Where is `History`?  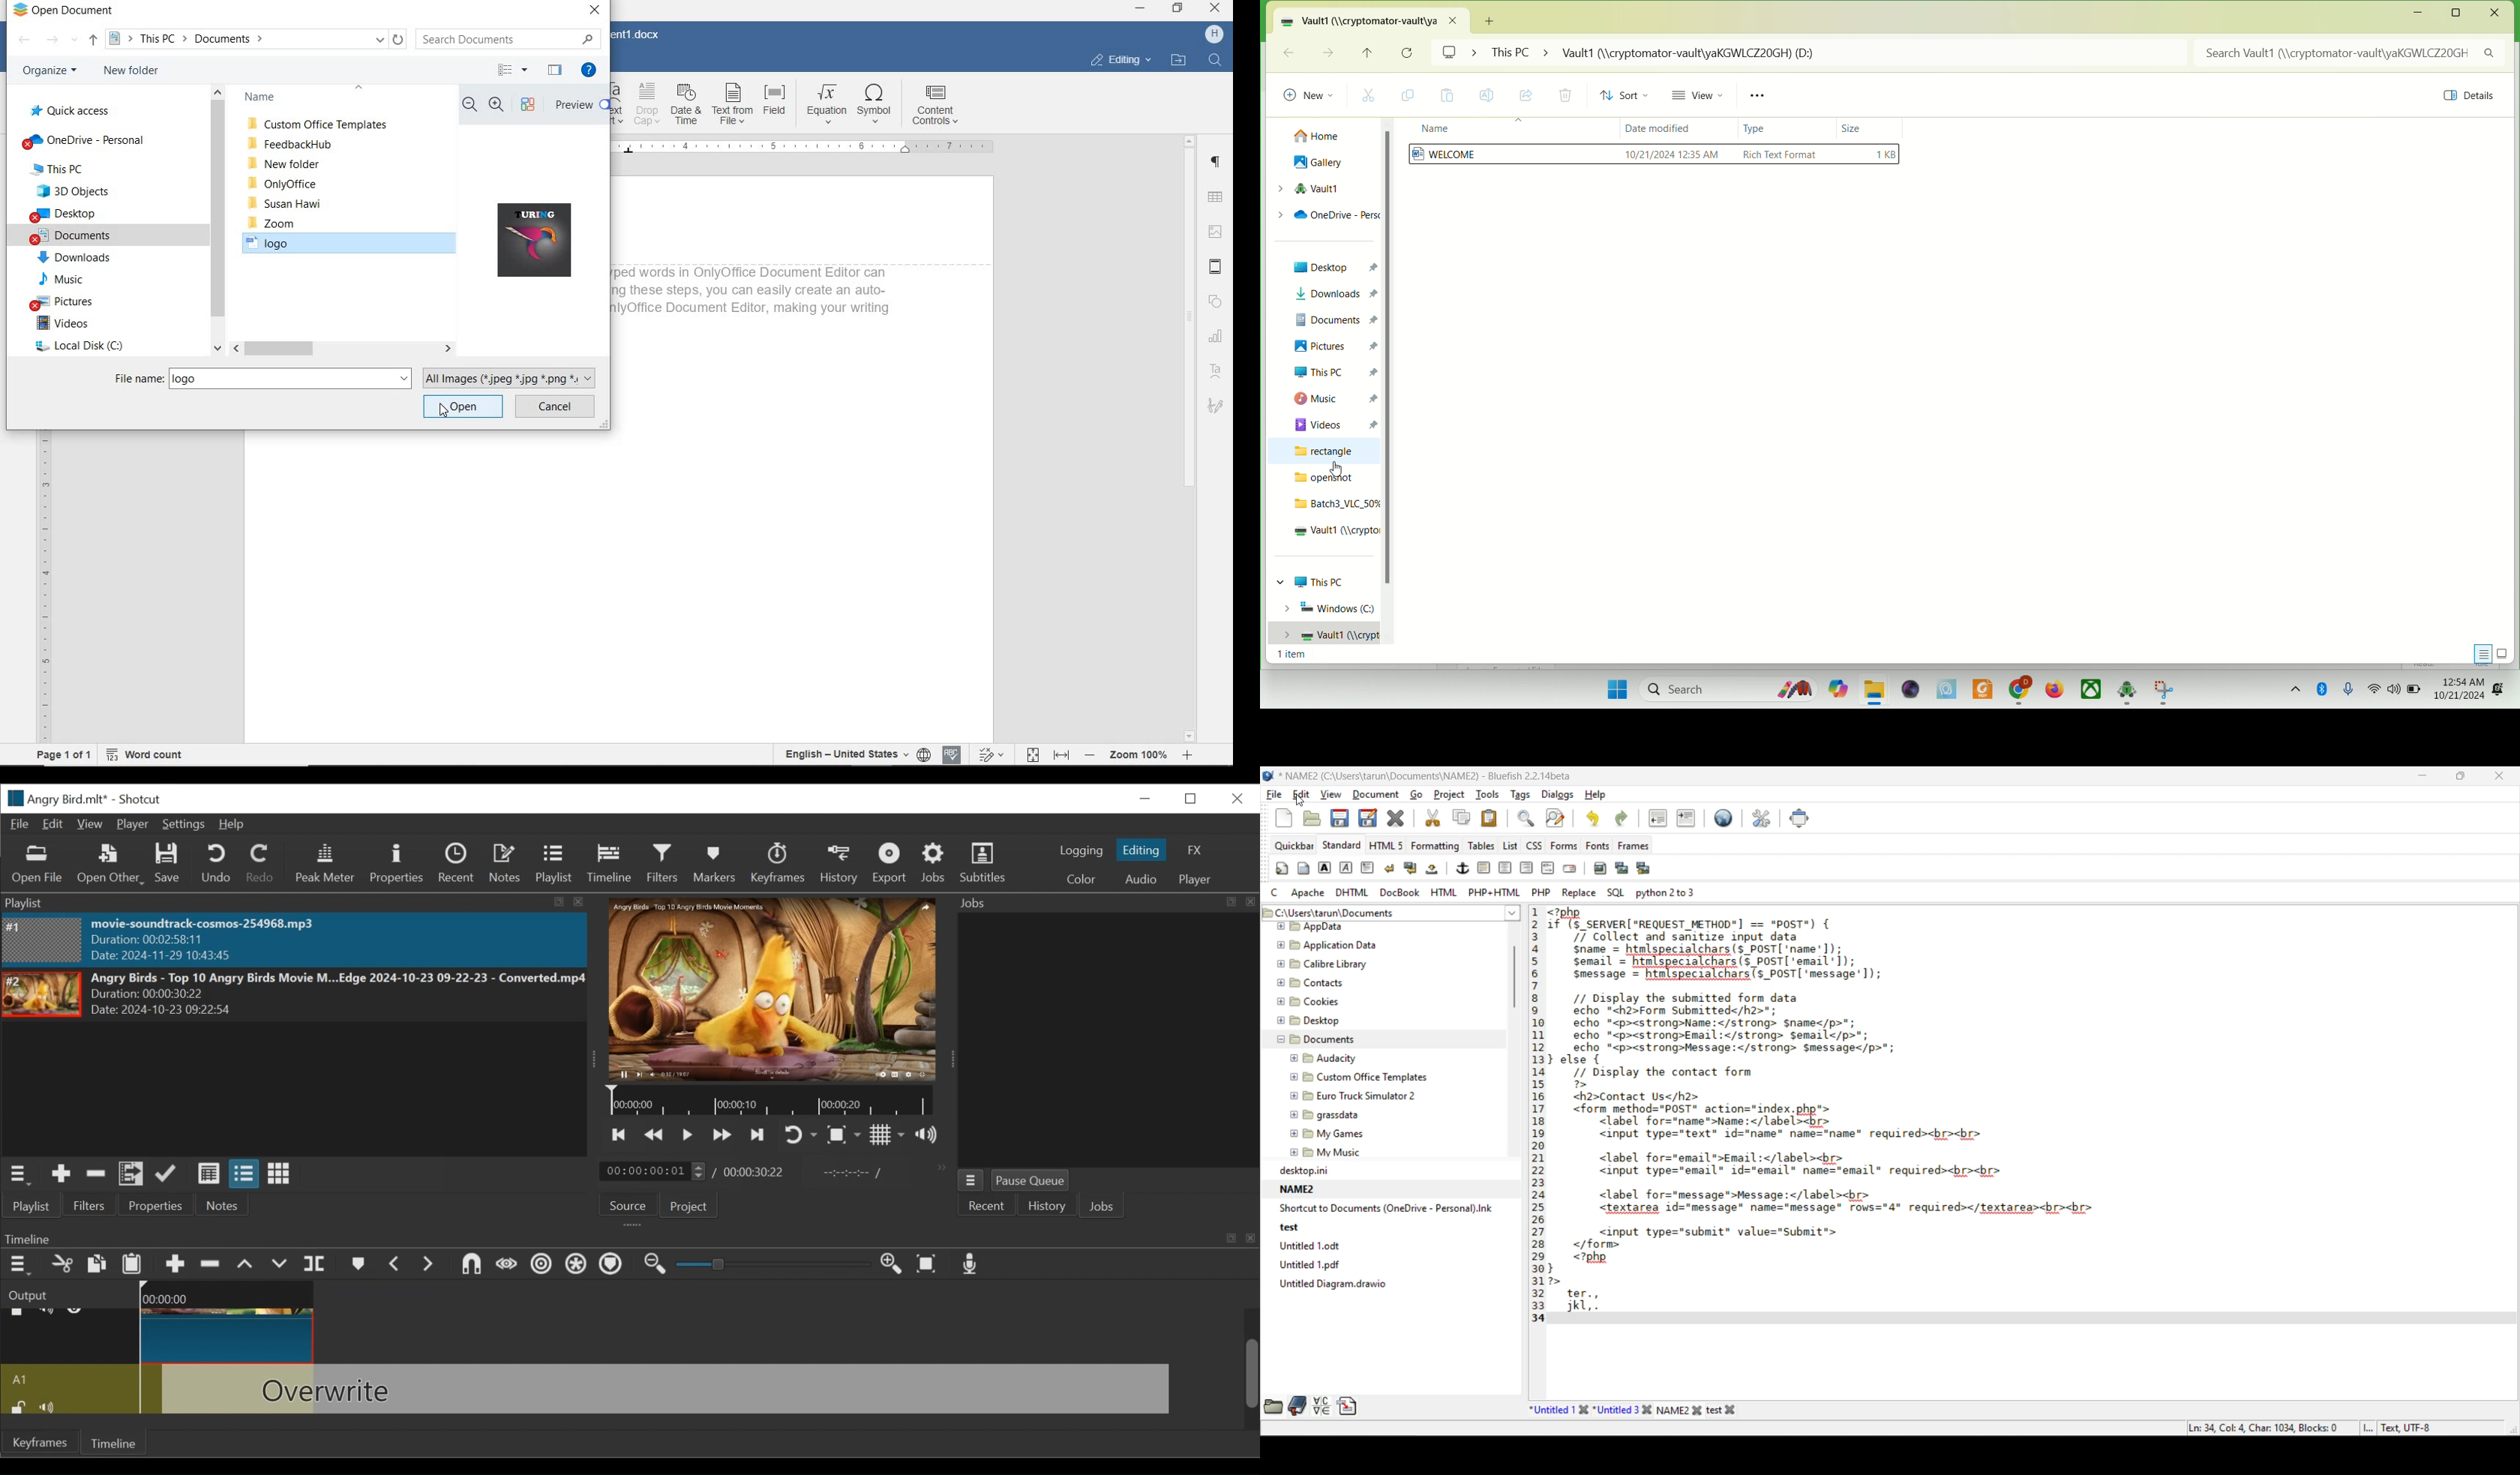 History is located at coordinates (1046, 1206).